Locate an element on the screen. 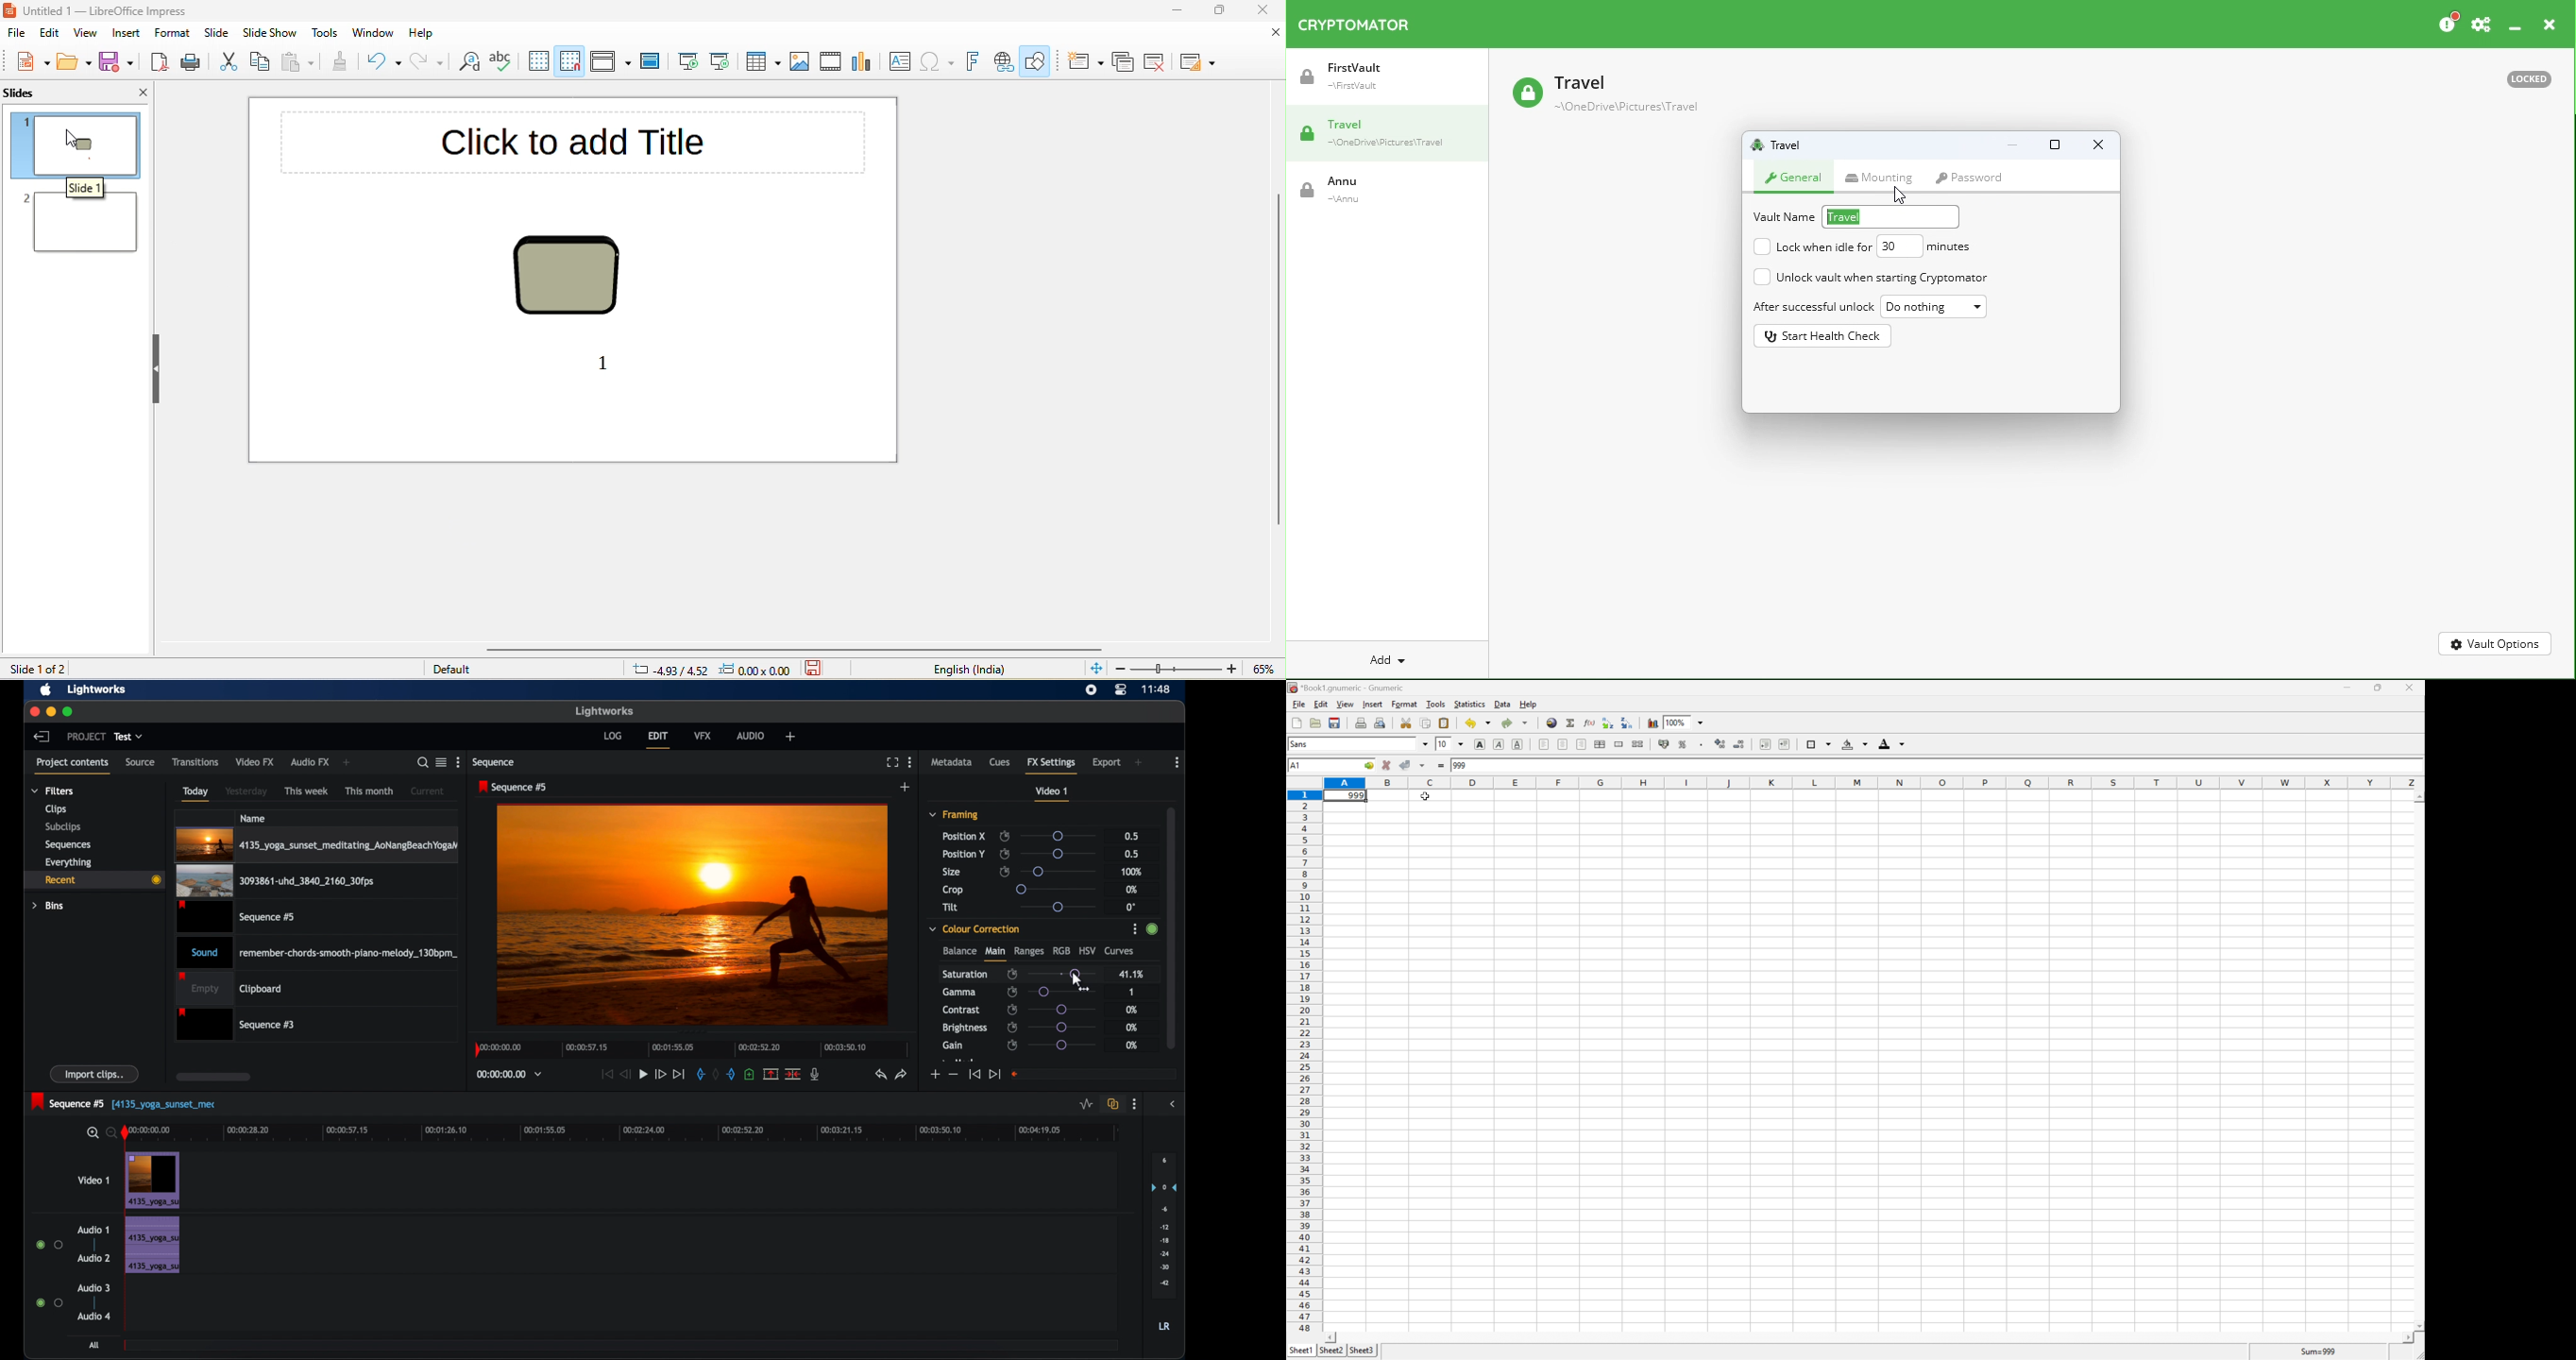 Image resolution: width=2576 pixels, height=1372 pixels. control center is located at coordinates (1121, 689).